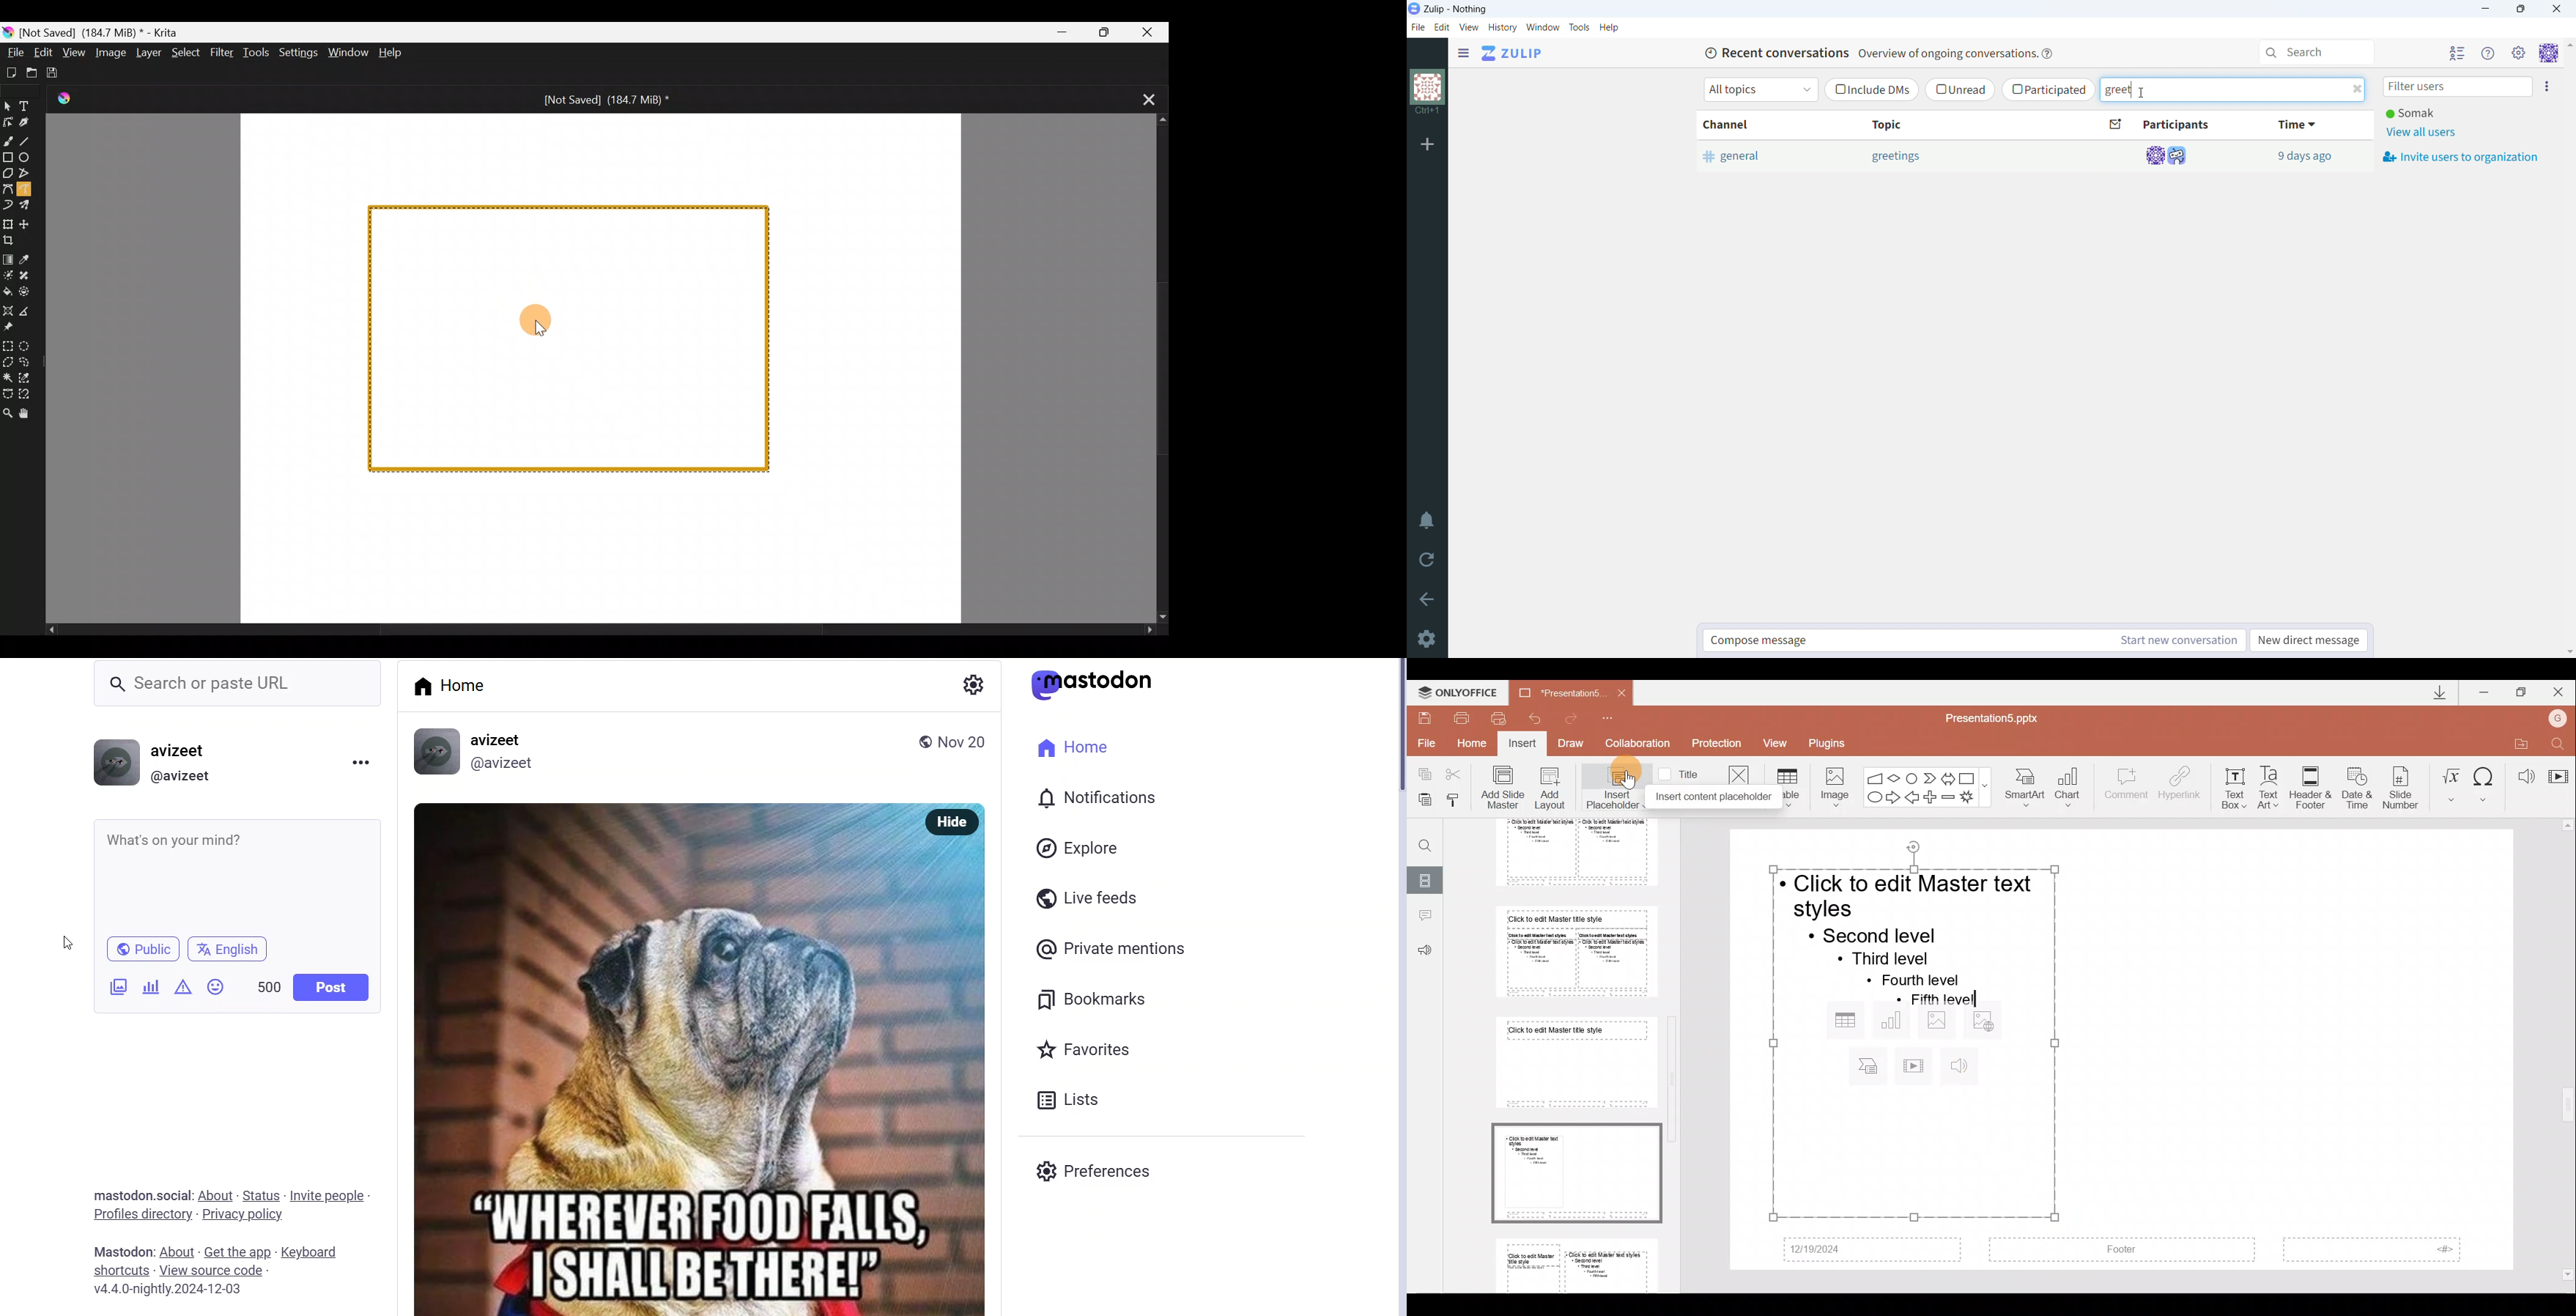  What do you see at coordinates (1398, 987) in the screenshot?
I see `scrollbar` at bounding box center [1398, 987].